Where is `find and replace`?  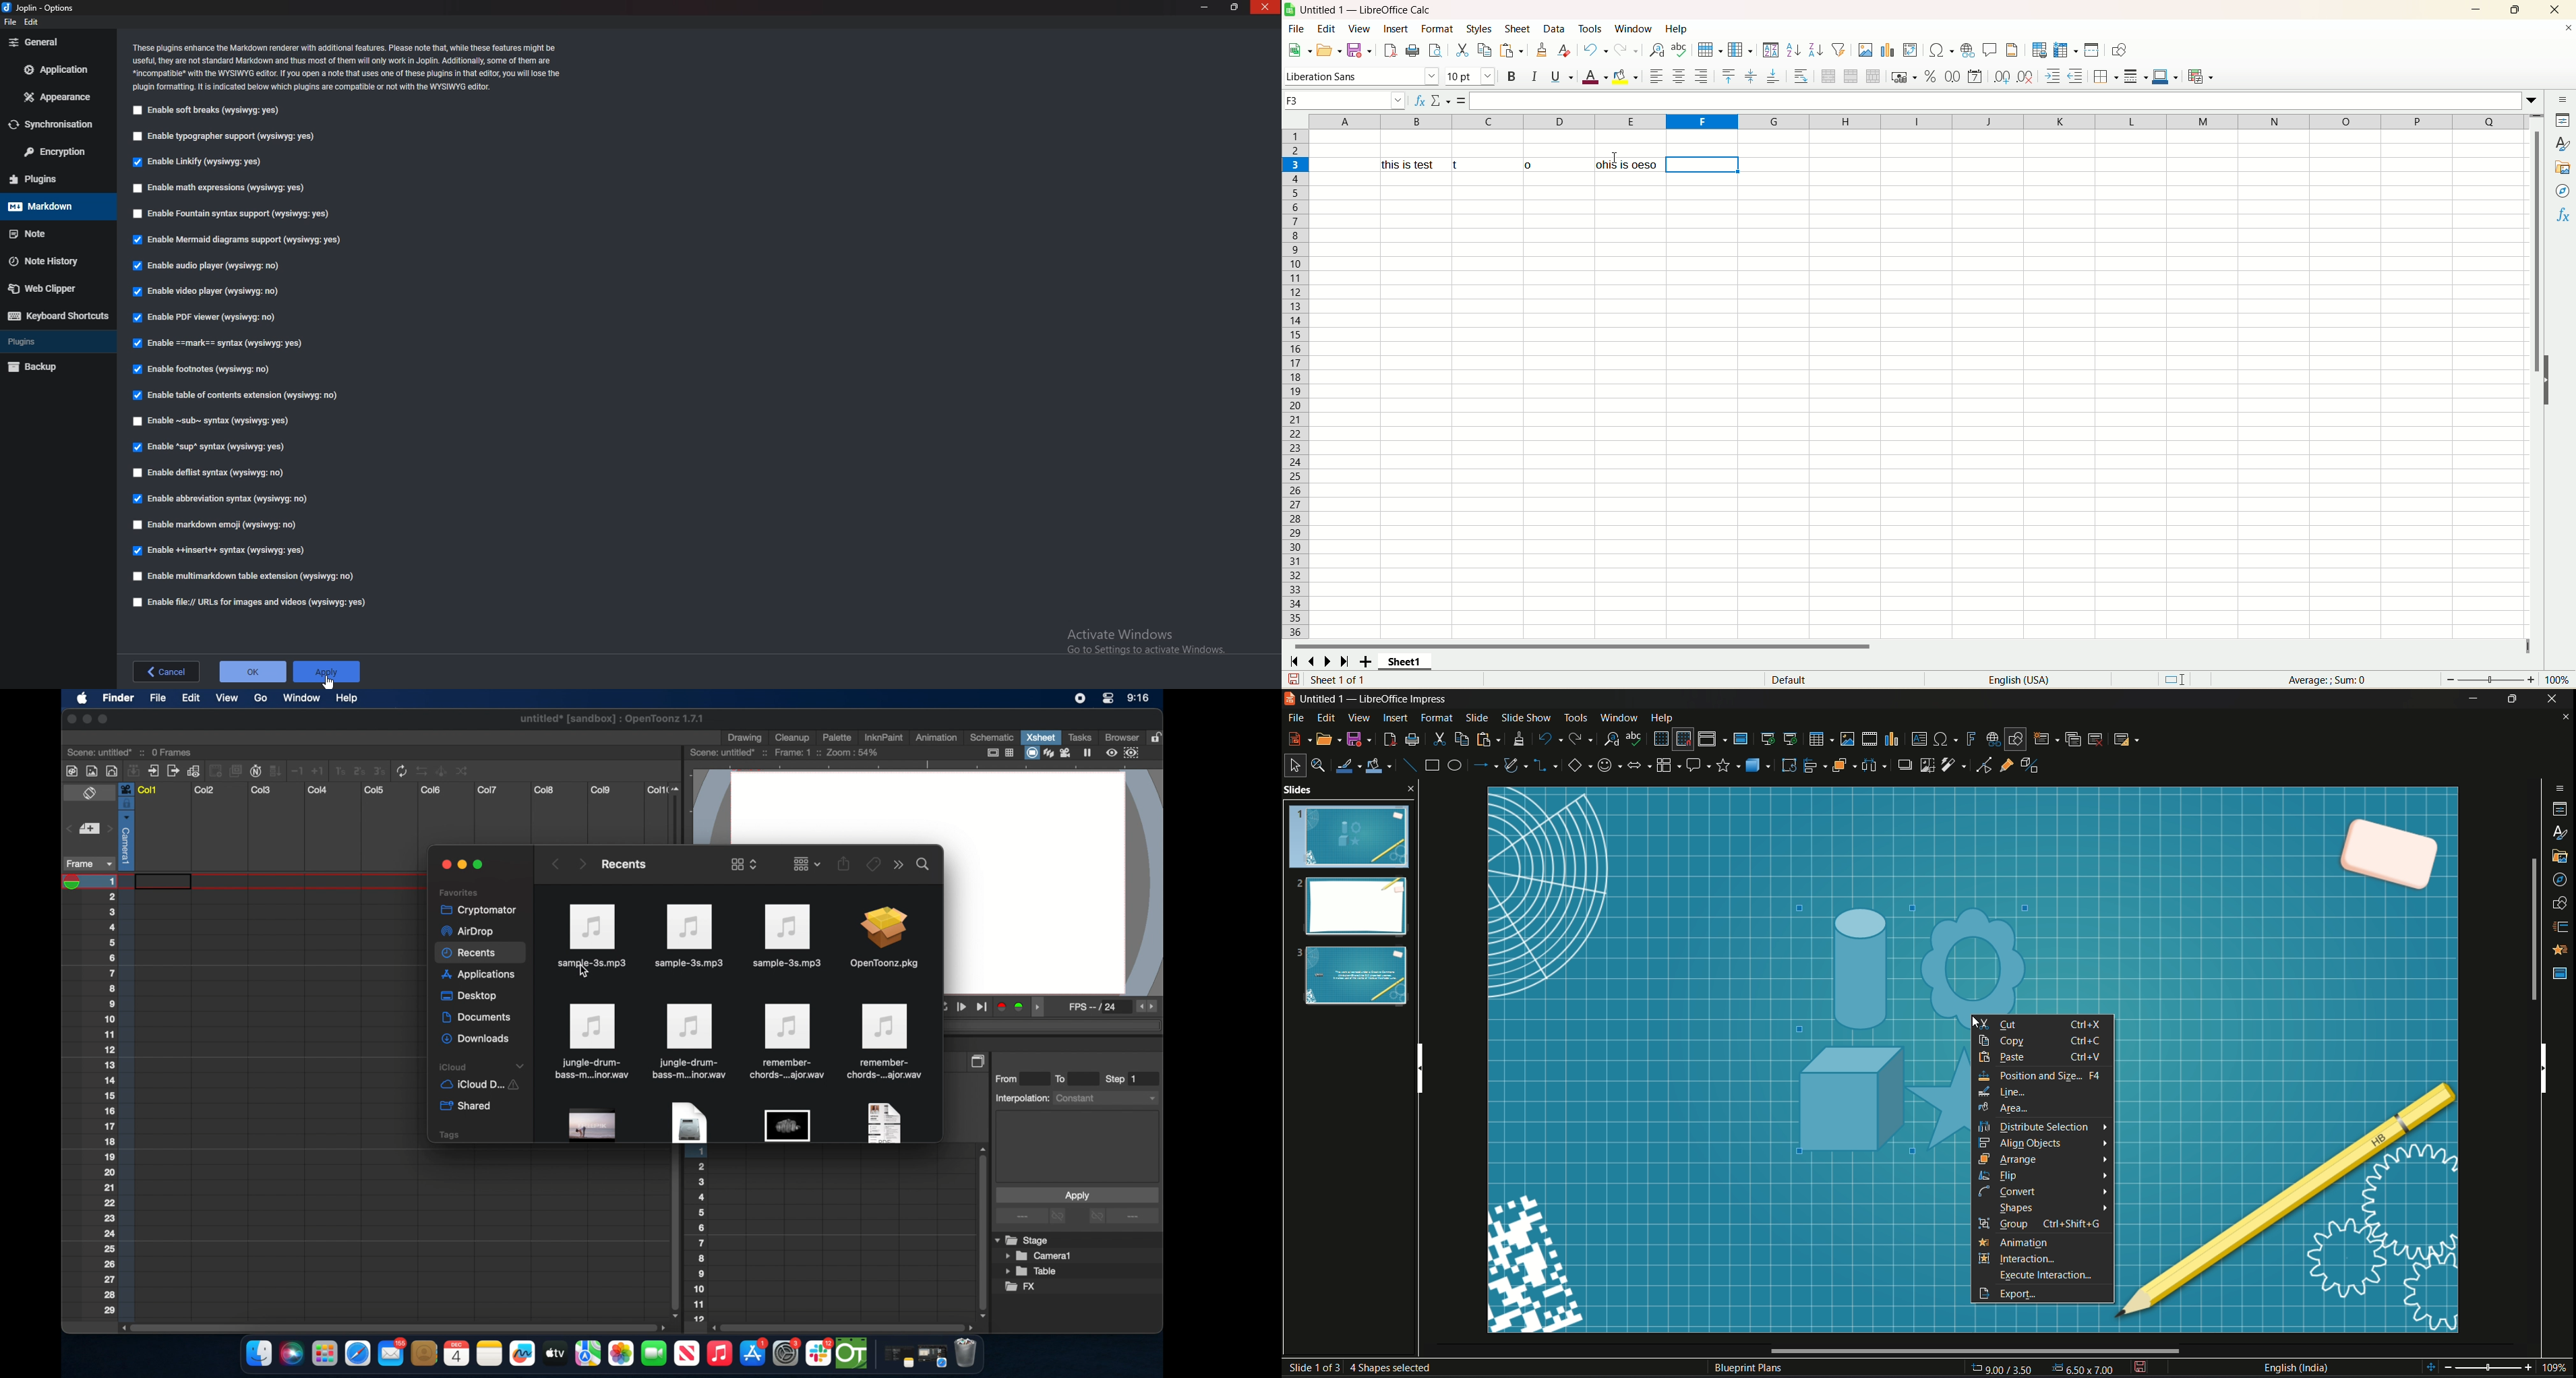 find and replace is located at coordinates (1610, 738).